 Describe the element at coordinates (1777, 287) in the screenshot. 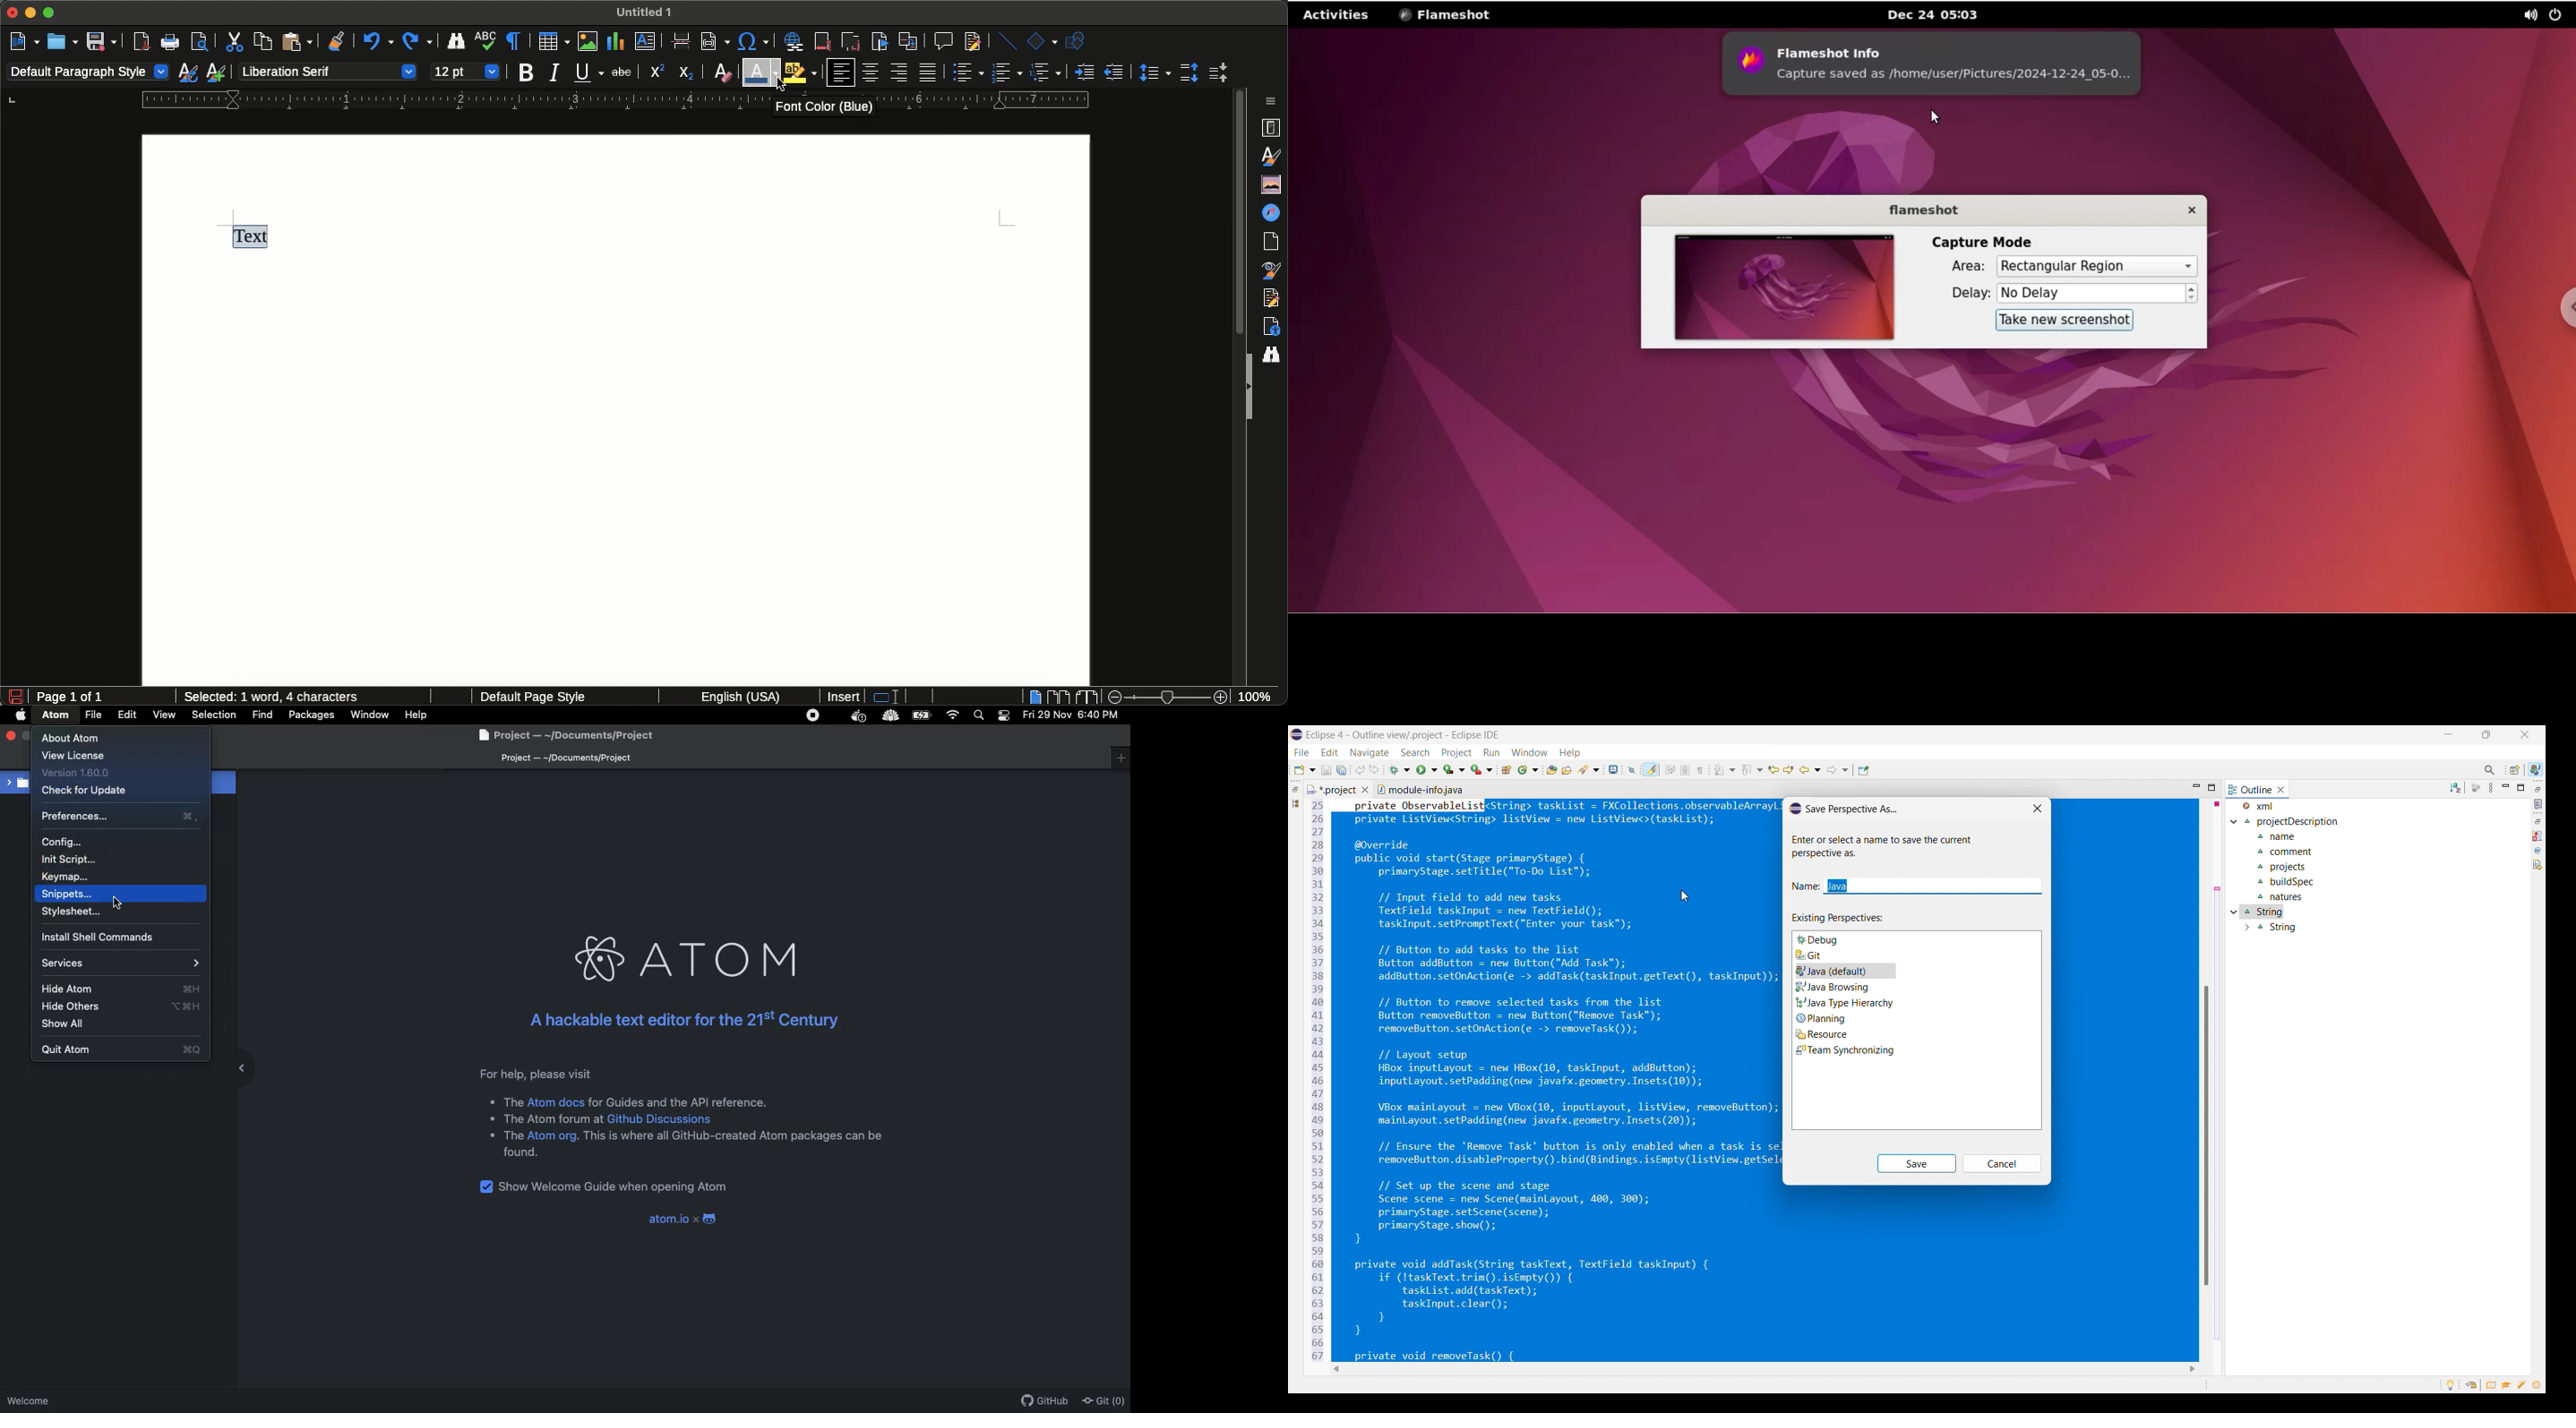

I see `screenshot preview` at that location.